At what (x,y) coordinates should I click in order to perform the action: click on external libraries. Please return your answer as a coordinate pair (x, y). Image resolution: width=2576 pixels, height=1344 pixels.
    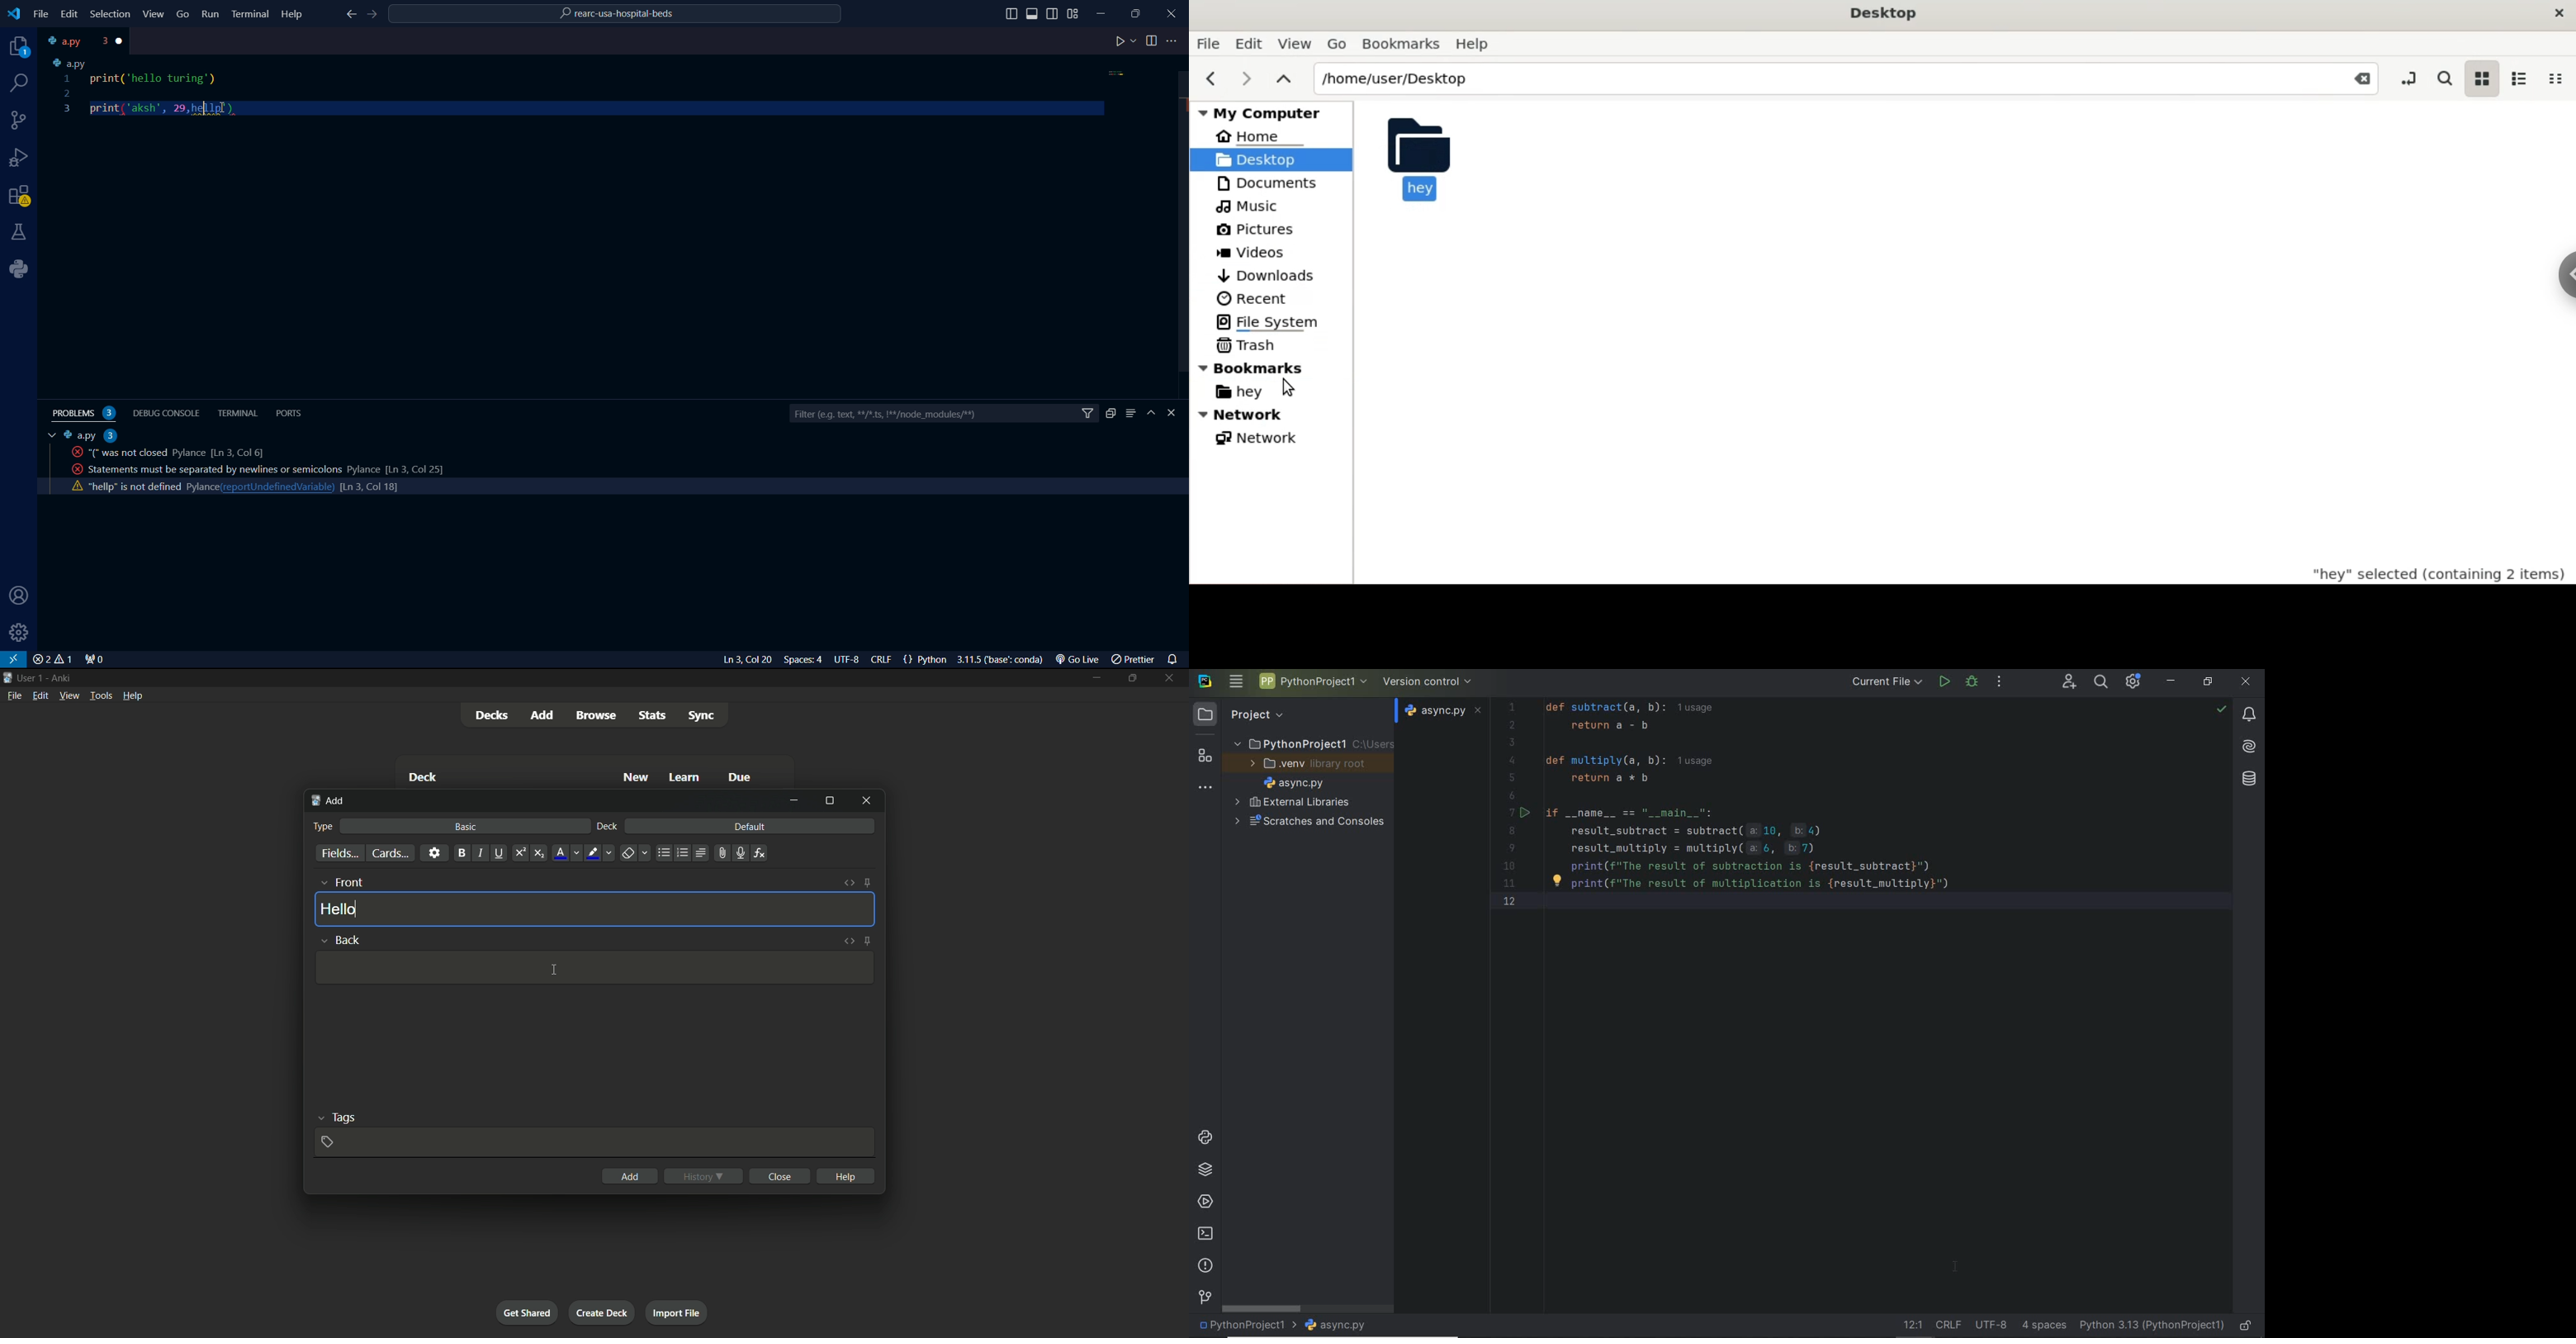
    Looking at the image, I should click on (1293, 802).